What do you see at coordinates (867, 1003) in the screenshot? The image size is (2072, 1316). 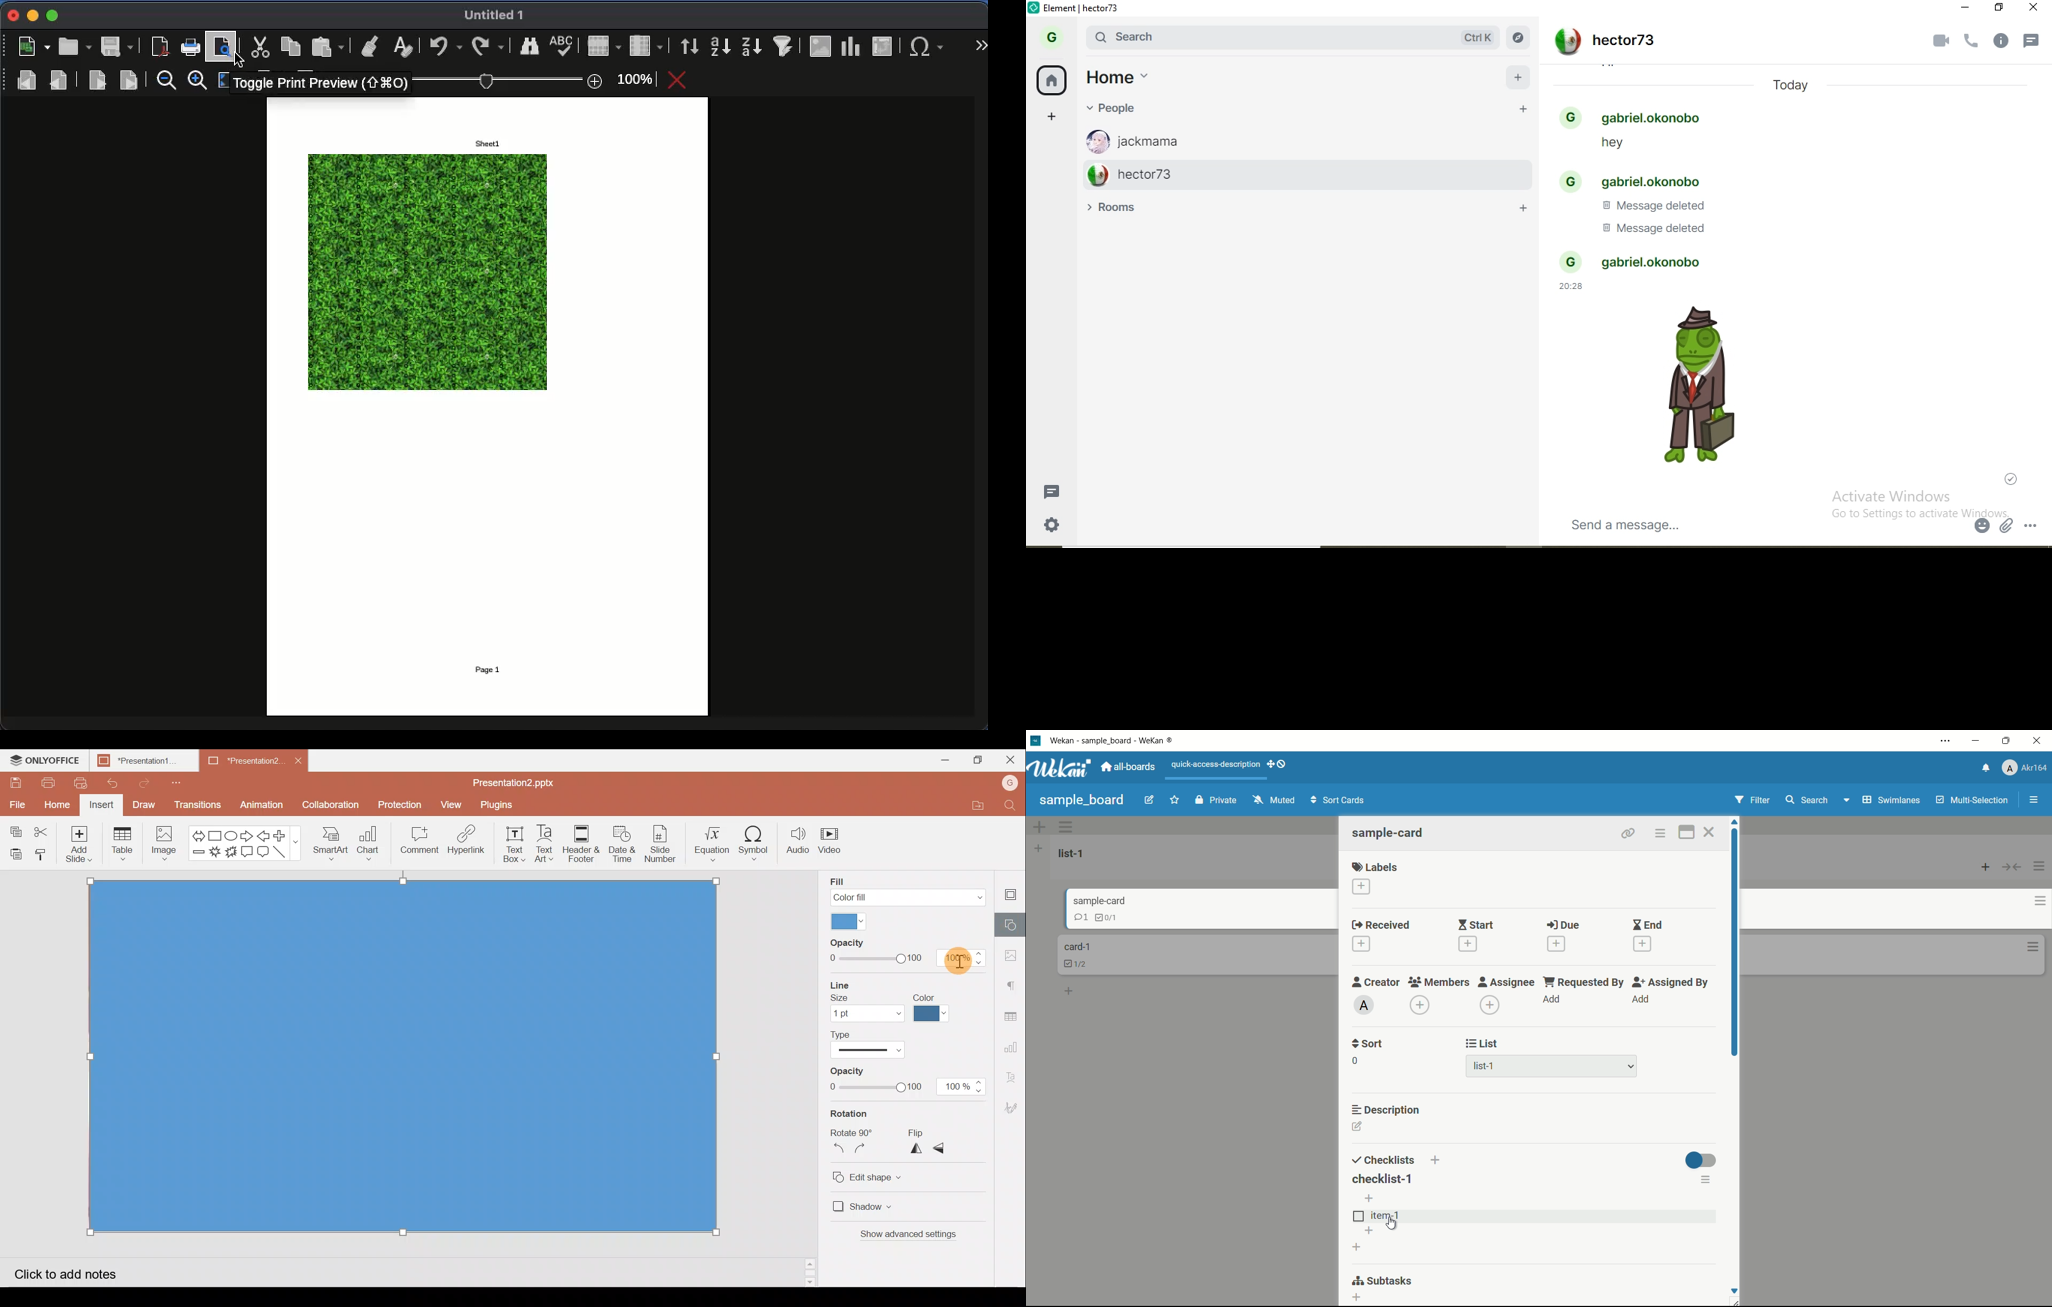 I see `Line size` at bounding box center [867, 1003].